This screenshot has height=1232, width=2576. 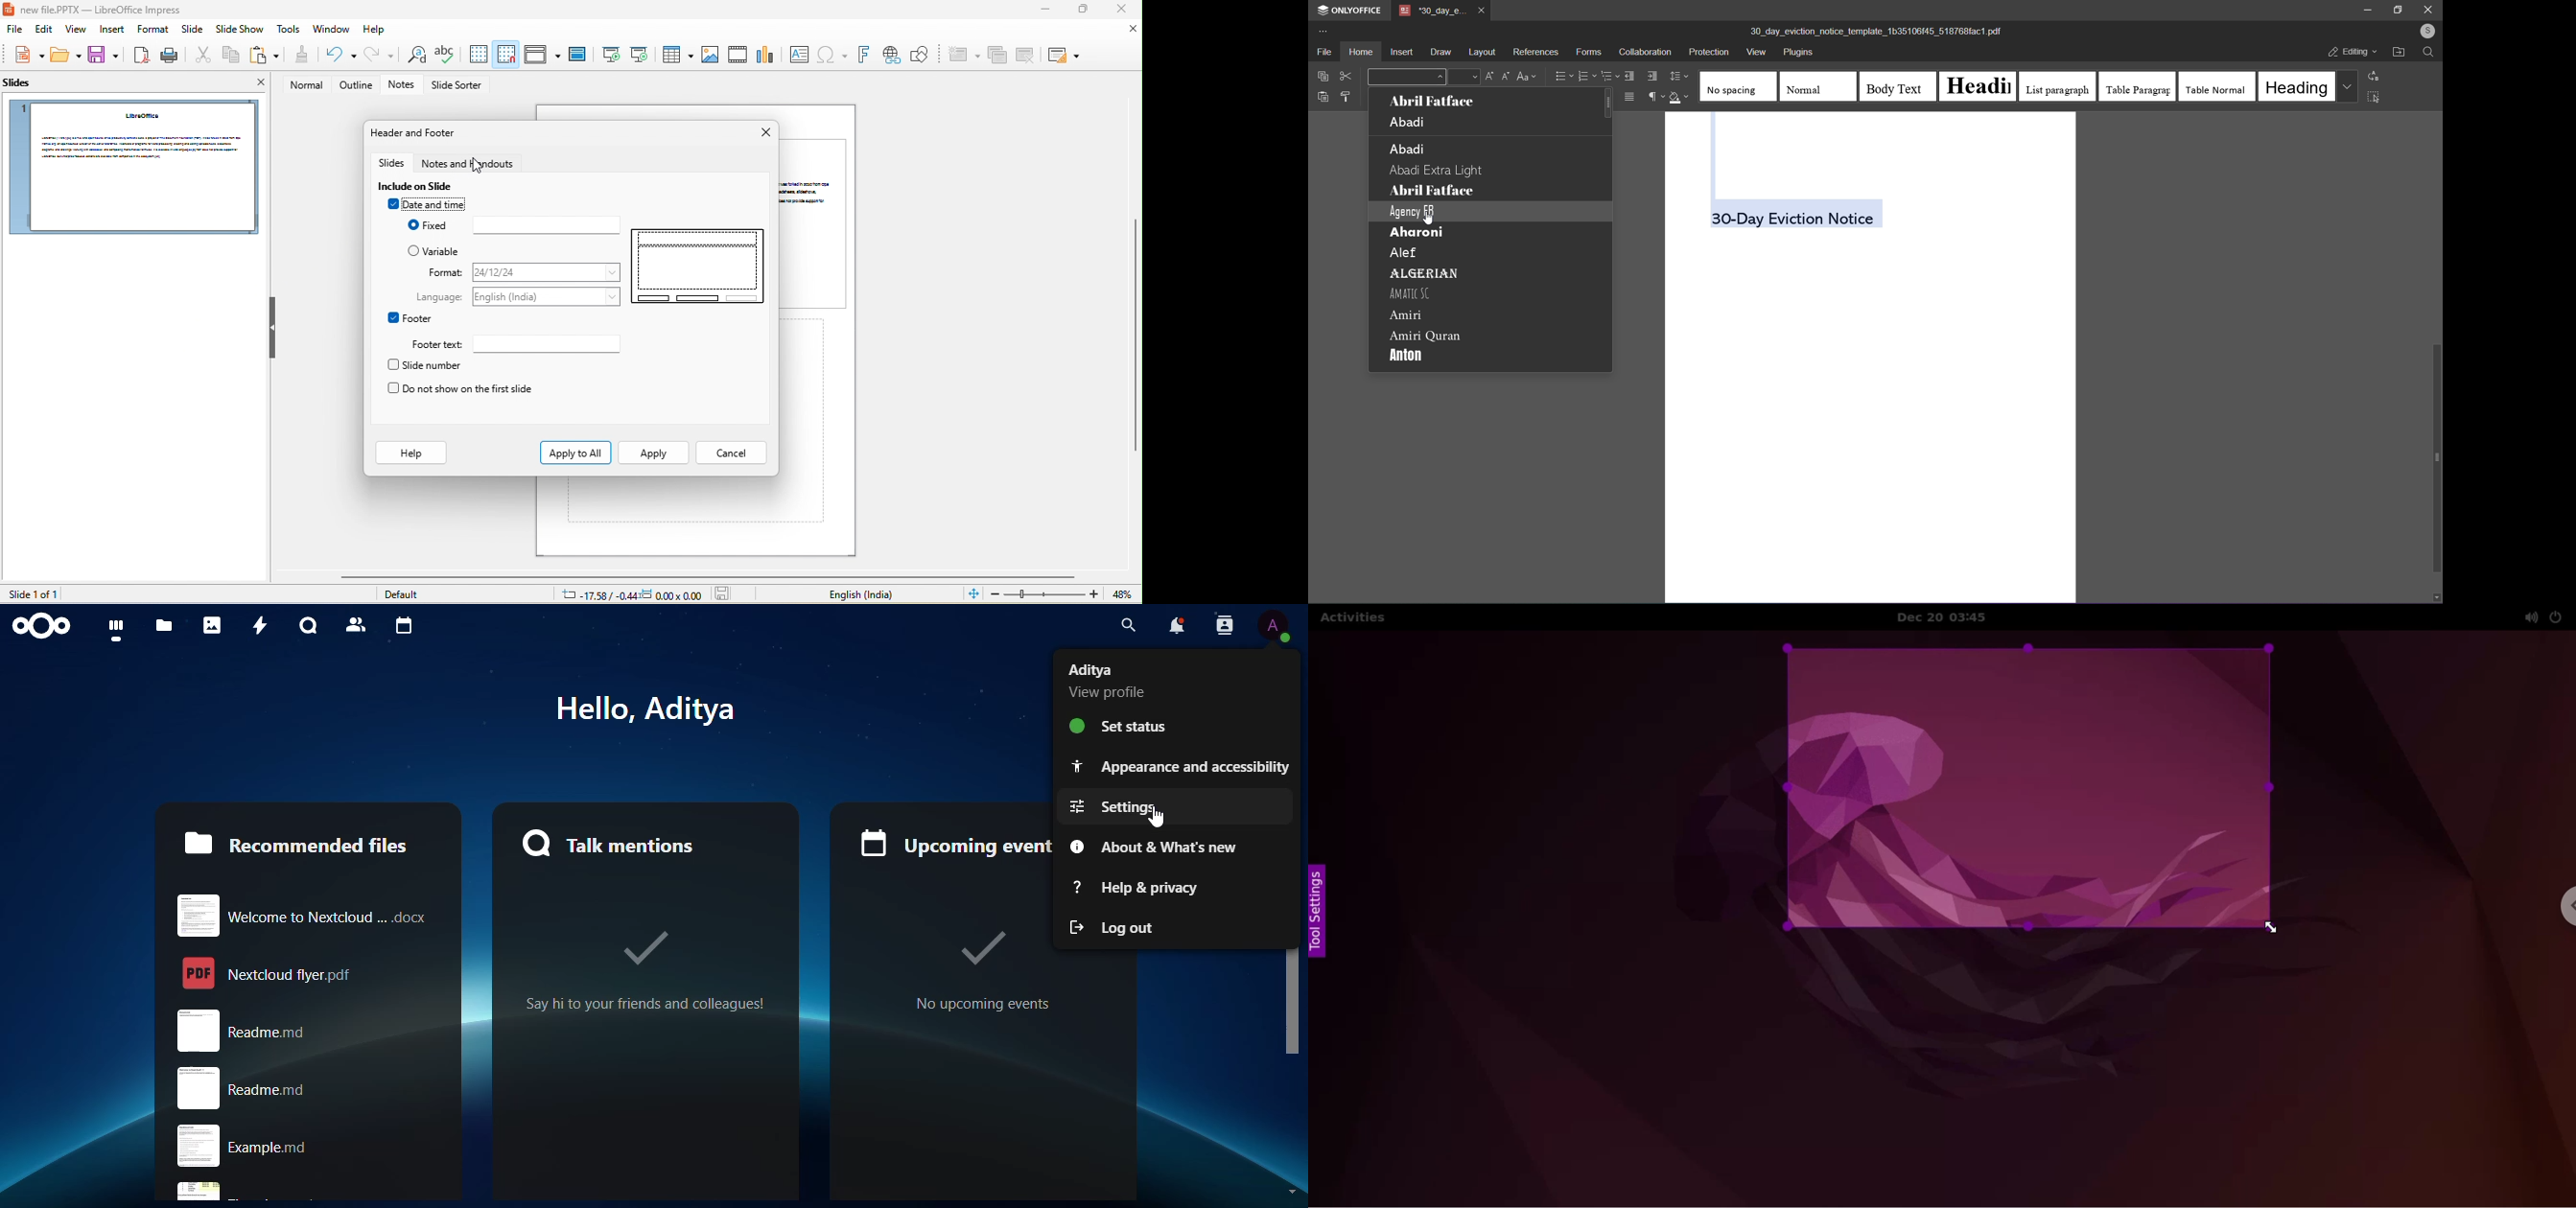 What do you see at coordinates (817, 223) in the screenshot?
I see `slide` at bounding box center [817, 223].